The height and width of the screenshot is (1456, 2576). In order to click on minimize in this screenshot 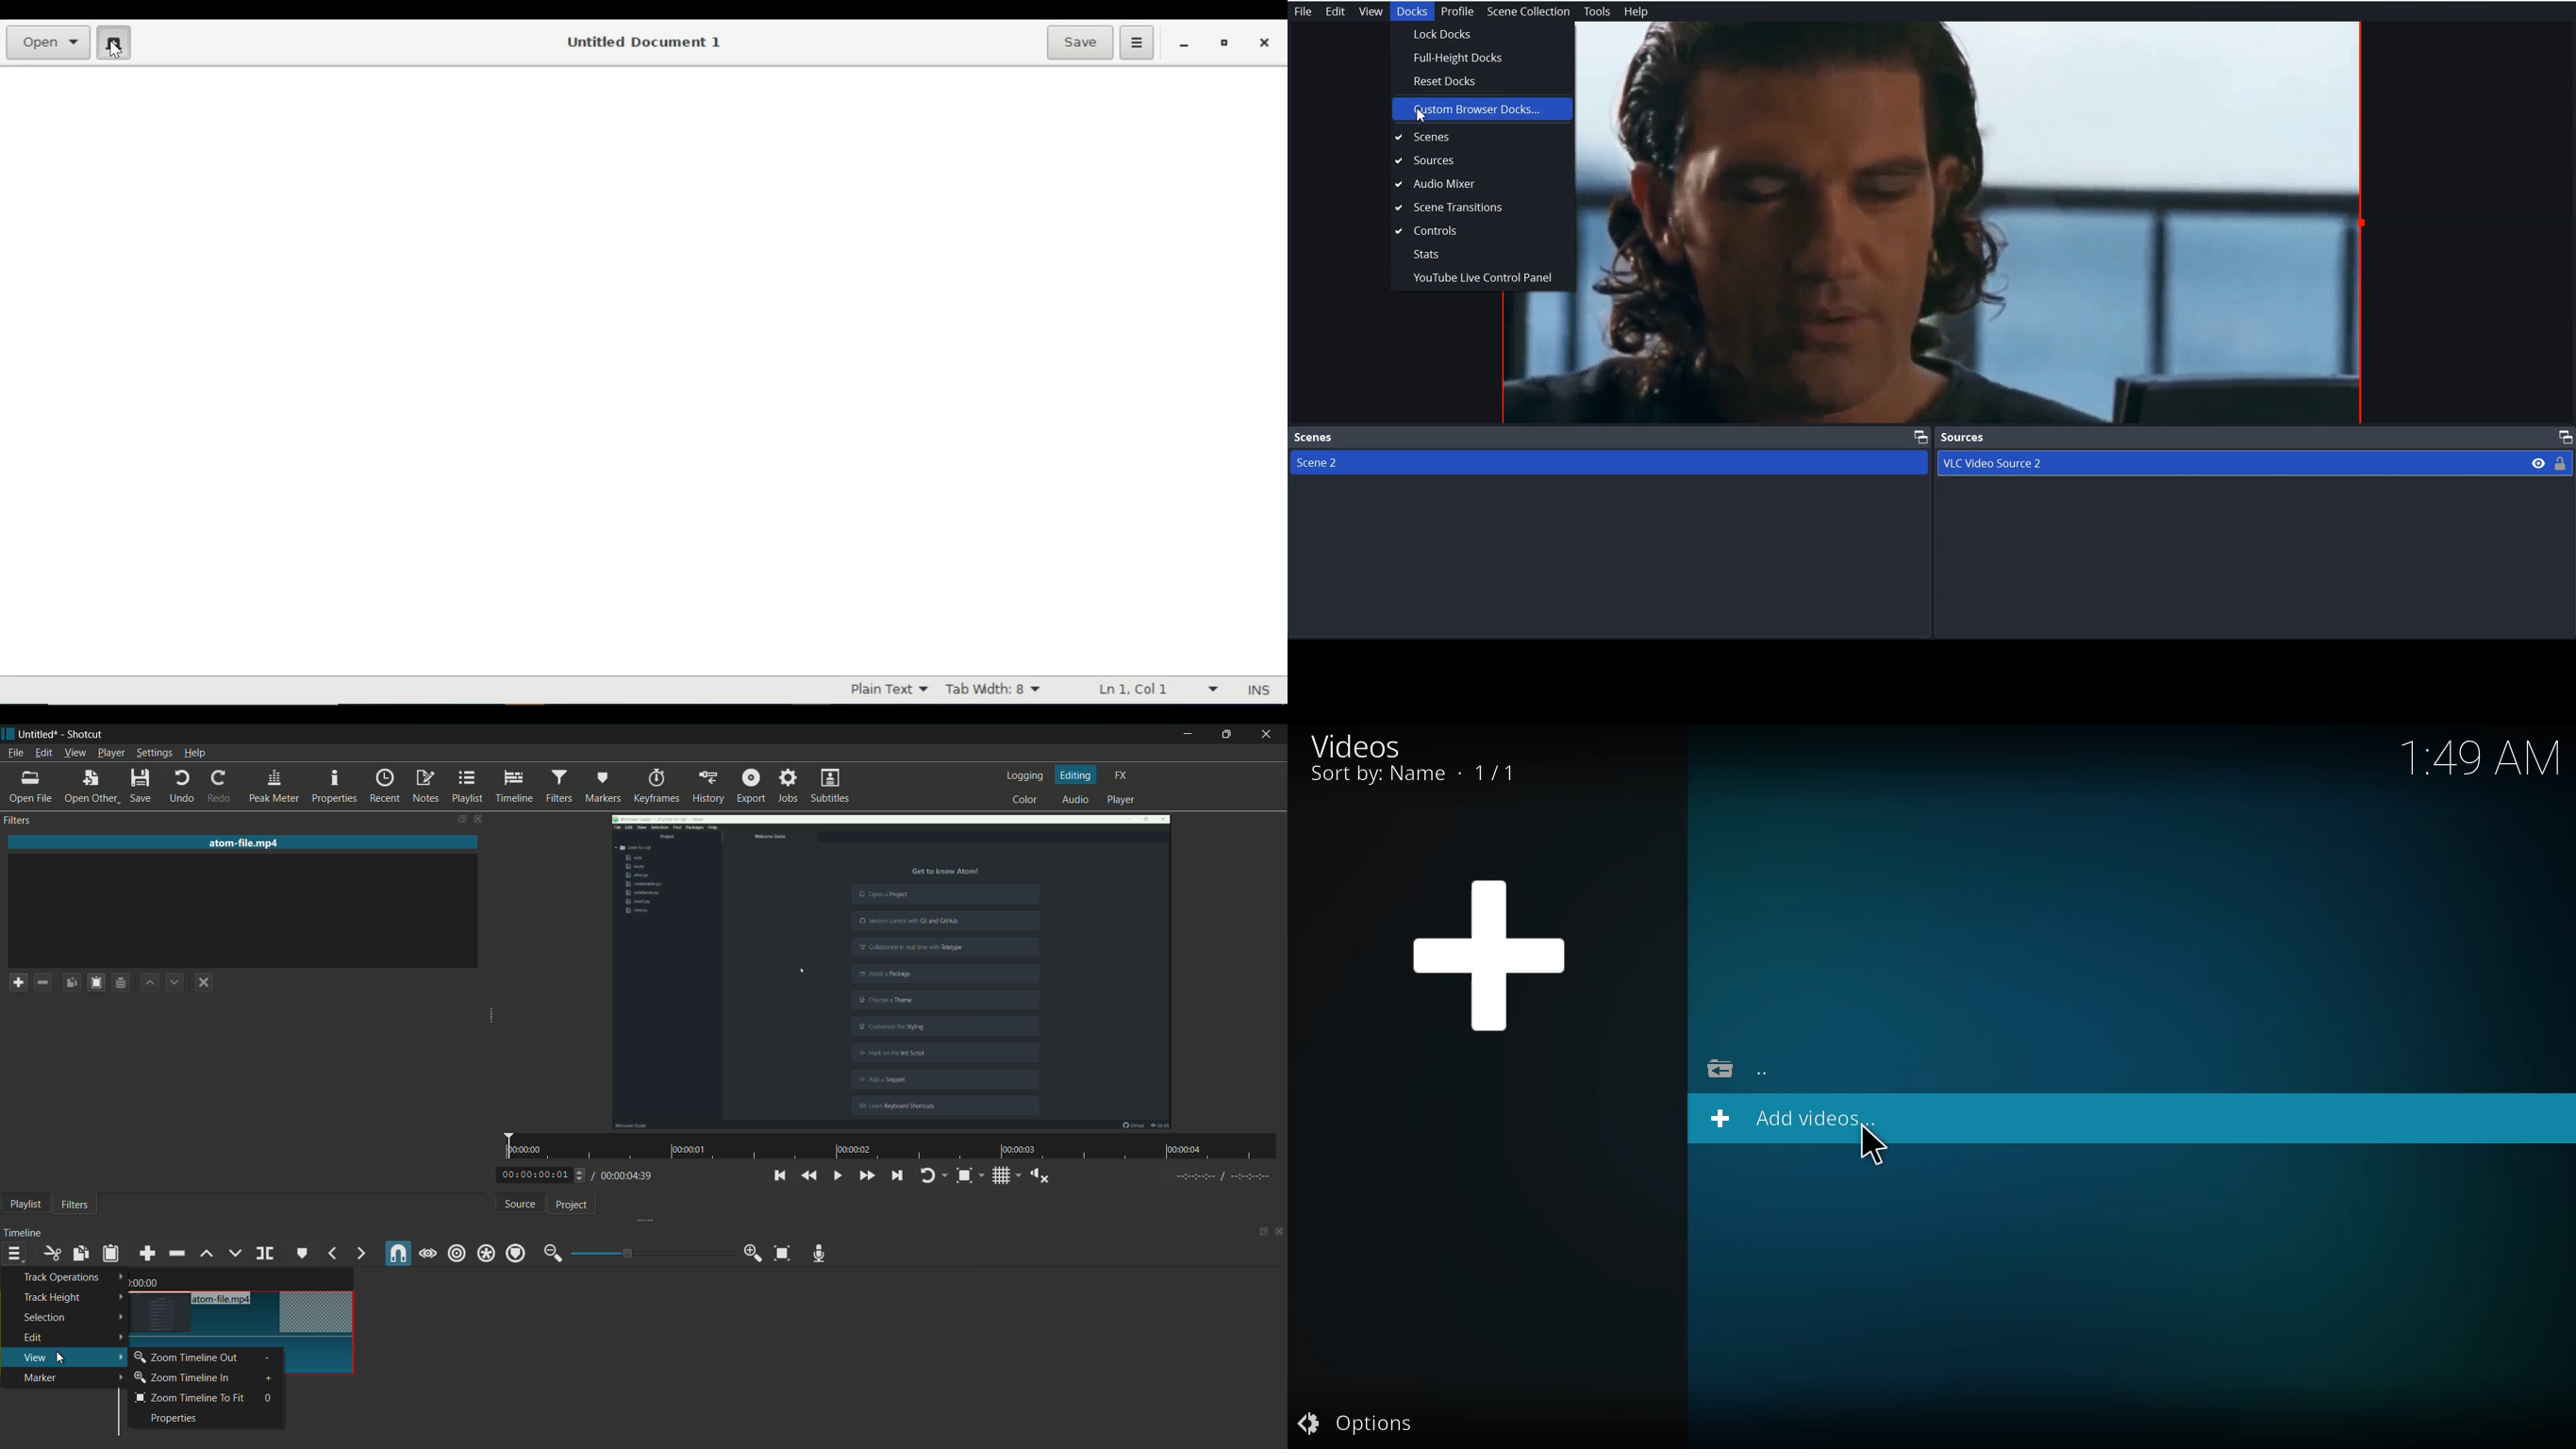, I will do `click(1186, 735)`.